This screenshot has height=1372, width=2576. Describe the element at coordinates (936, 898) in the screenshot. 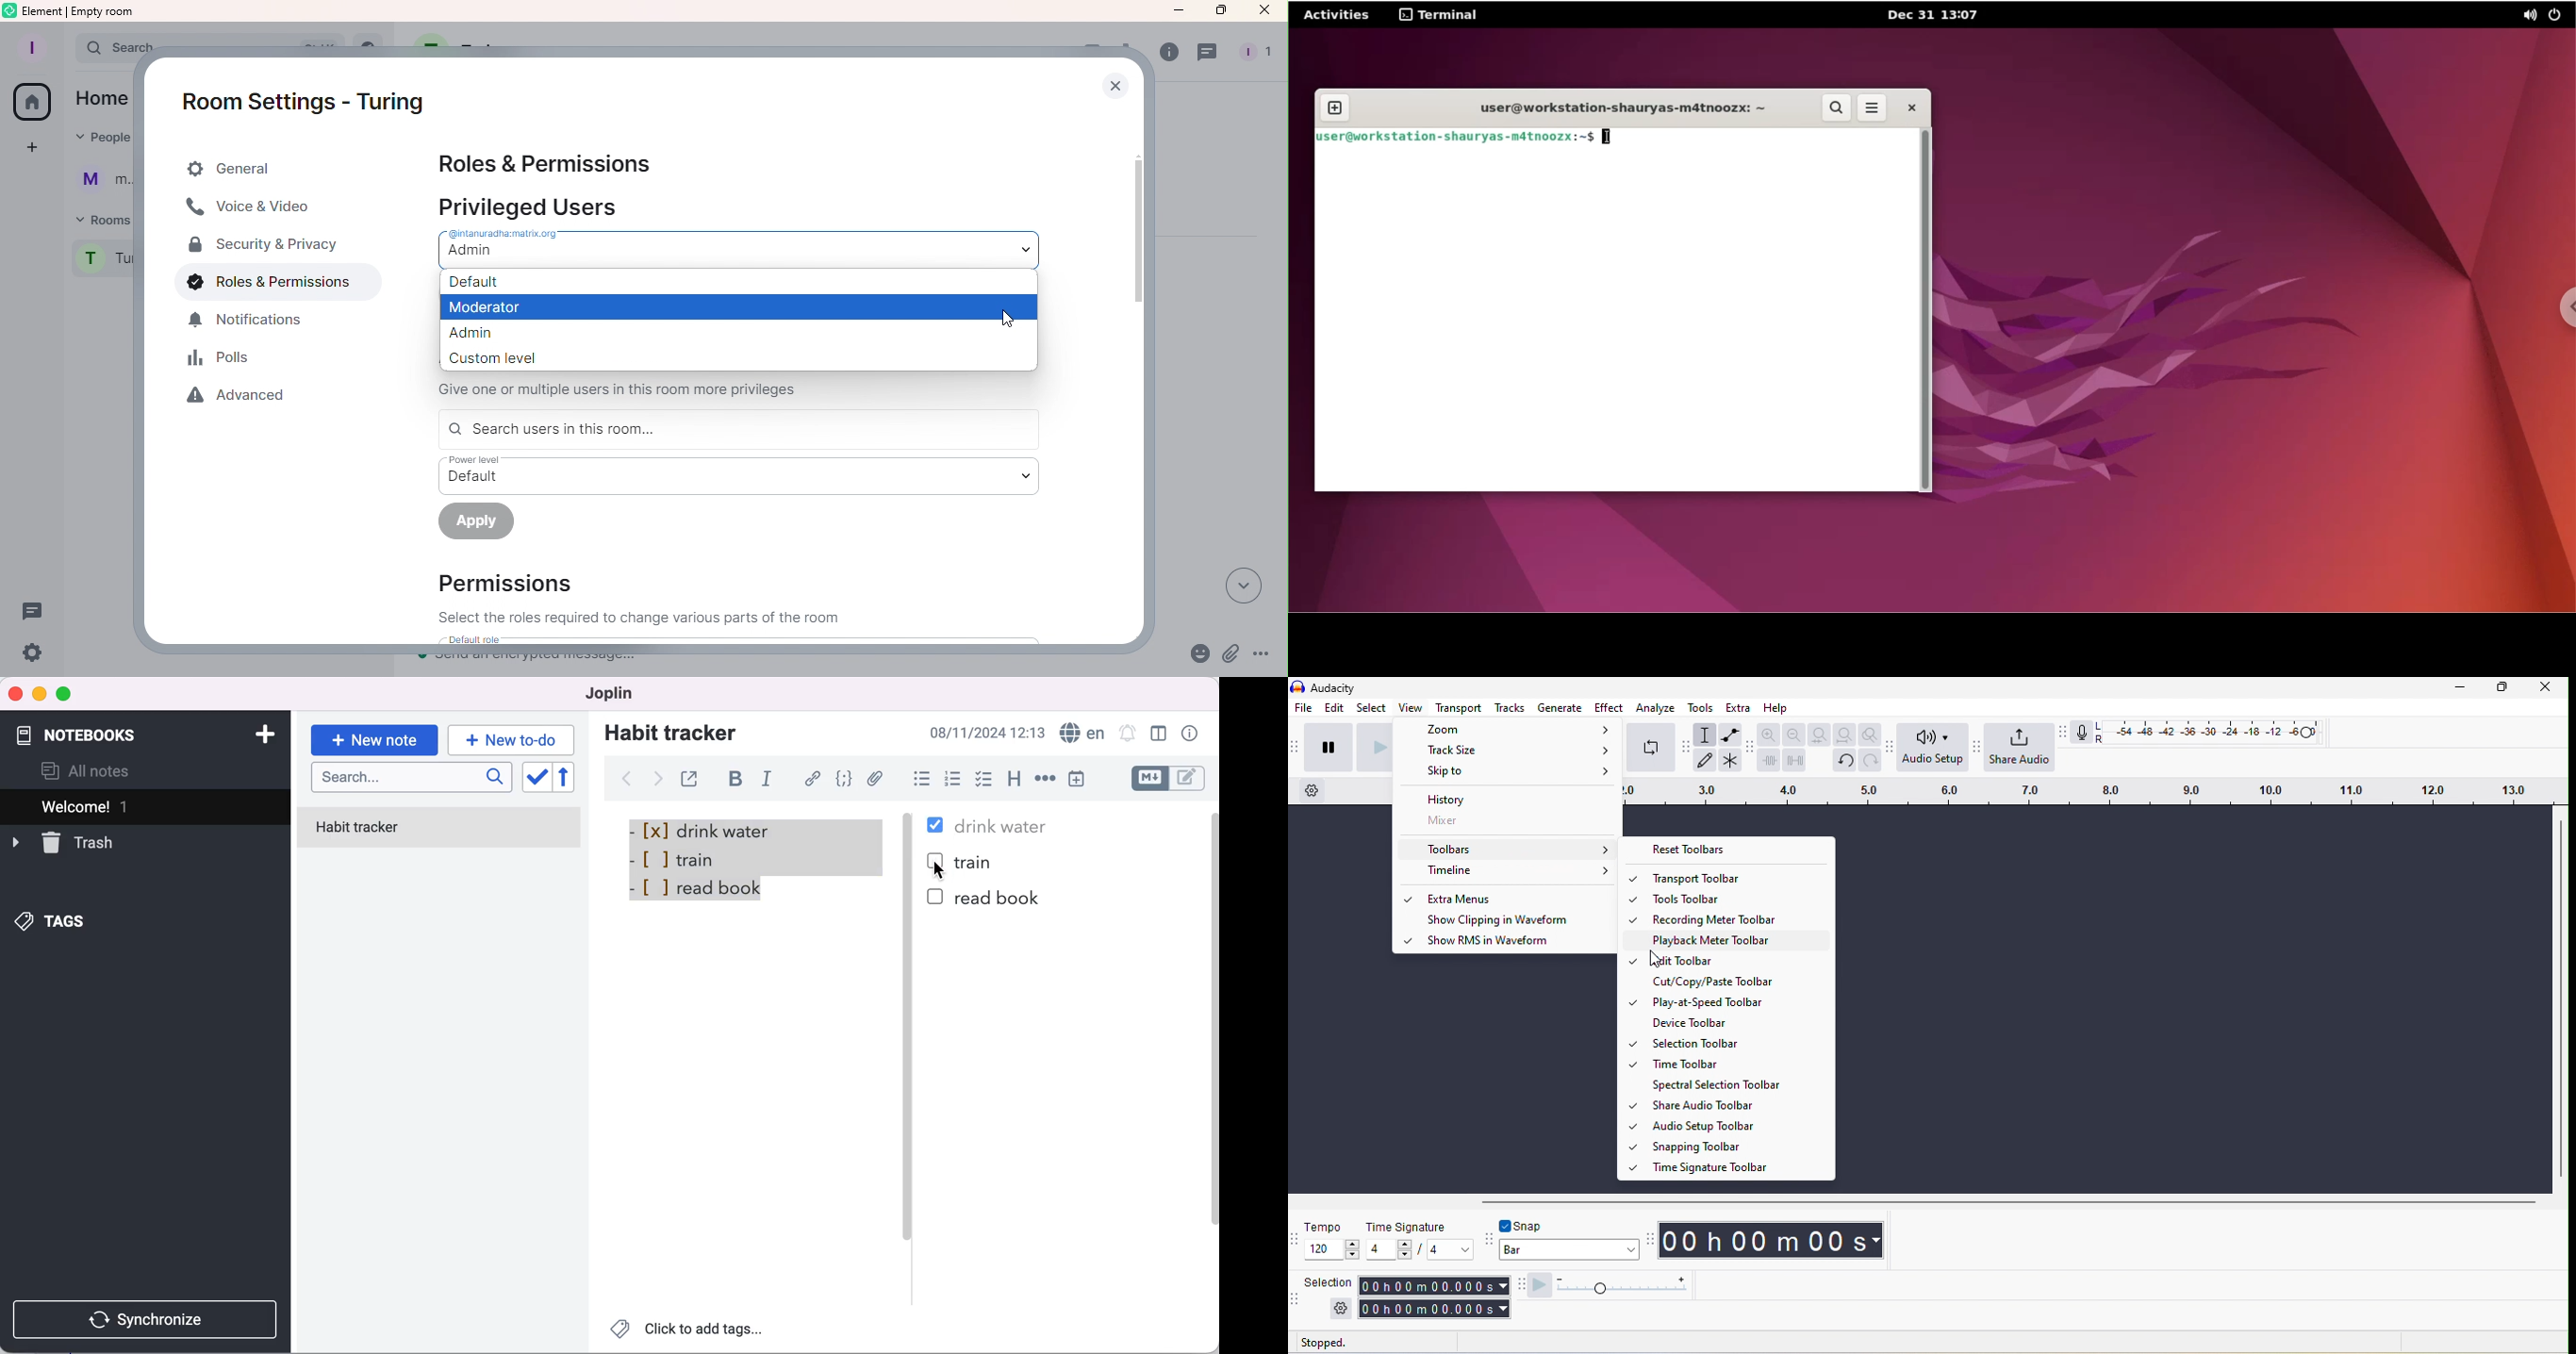

I see `check box 3` at that location.